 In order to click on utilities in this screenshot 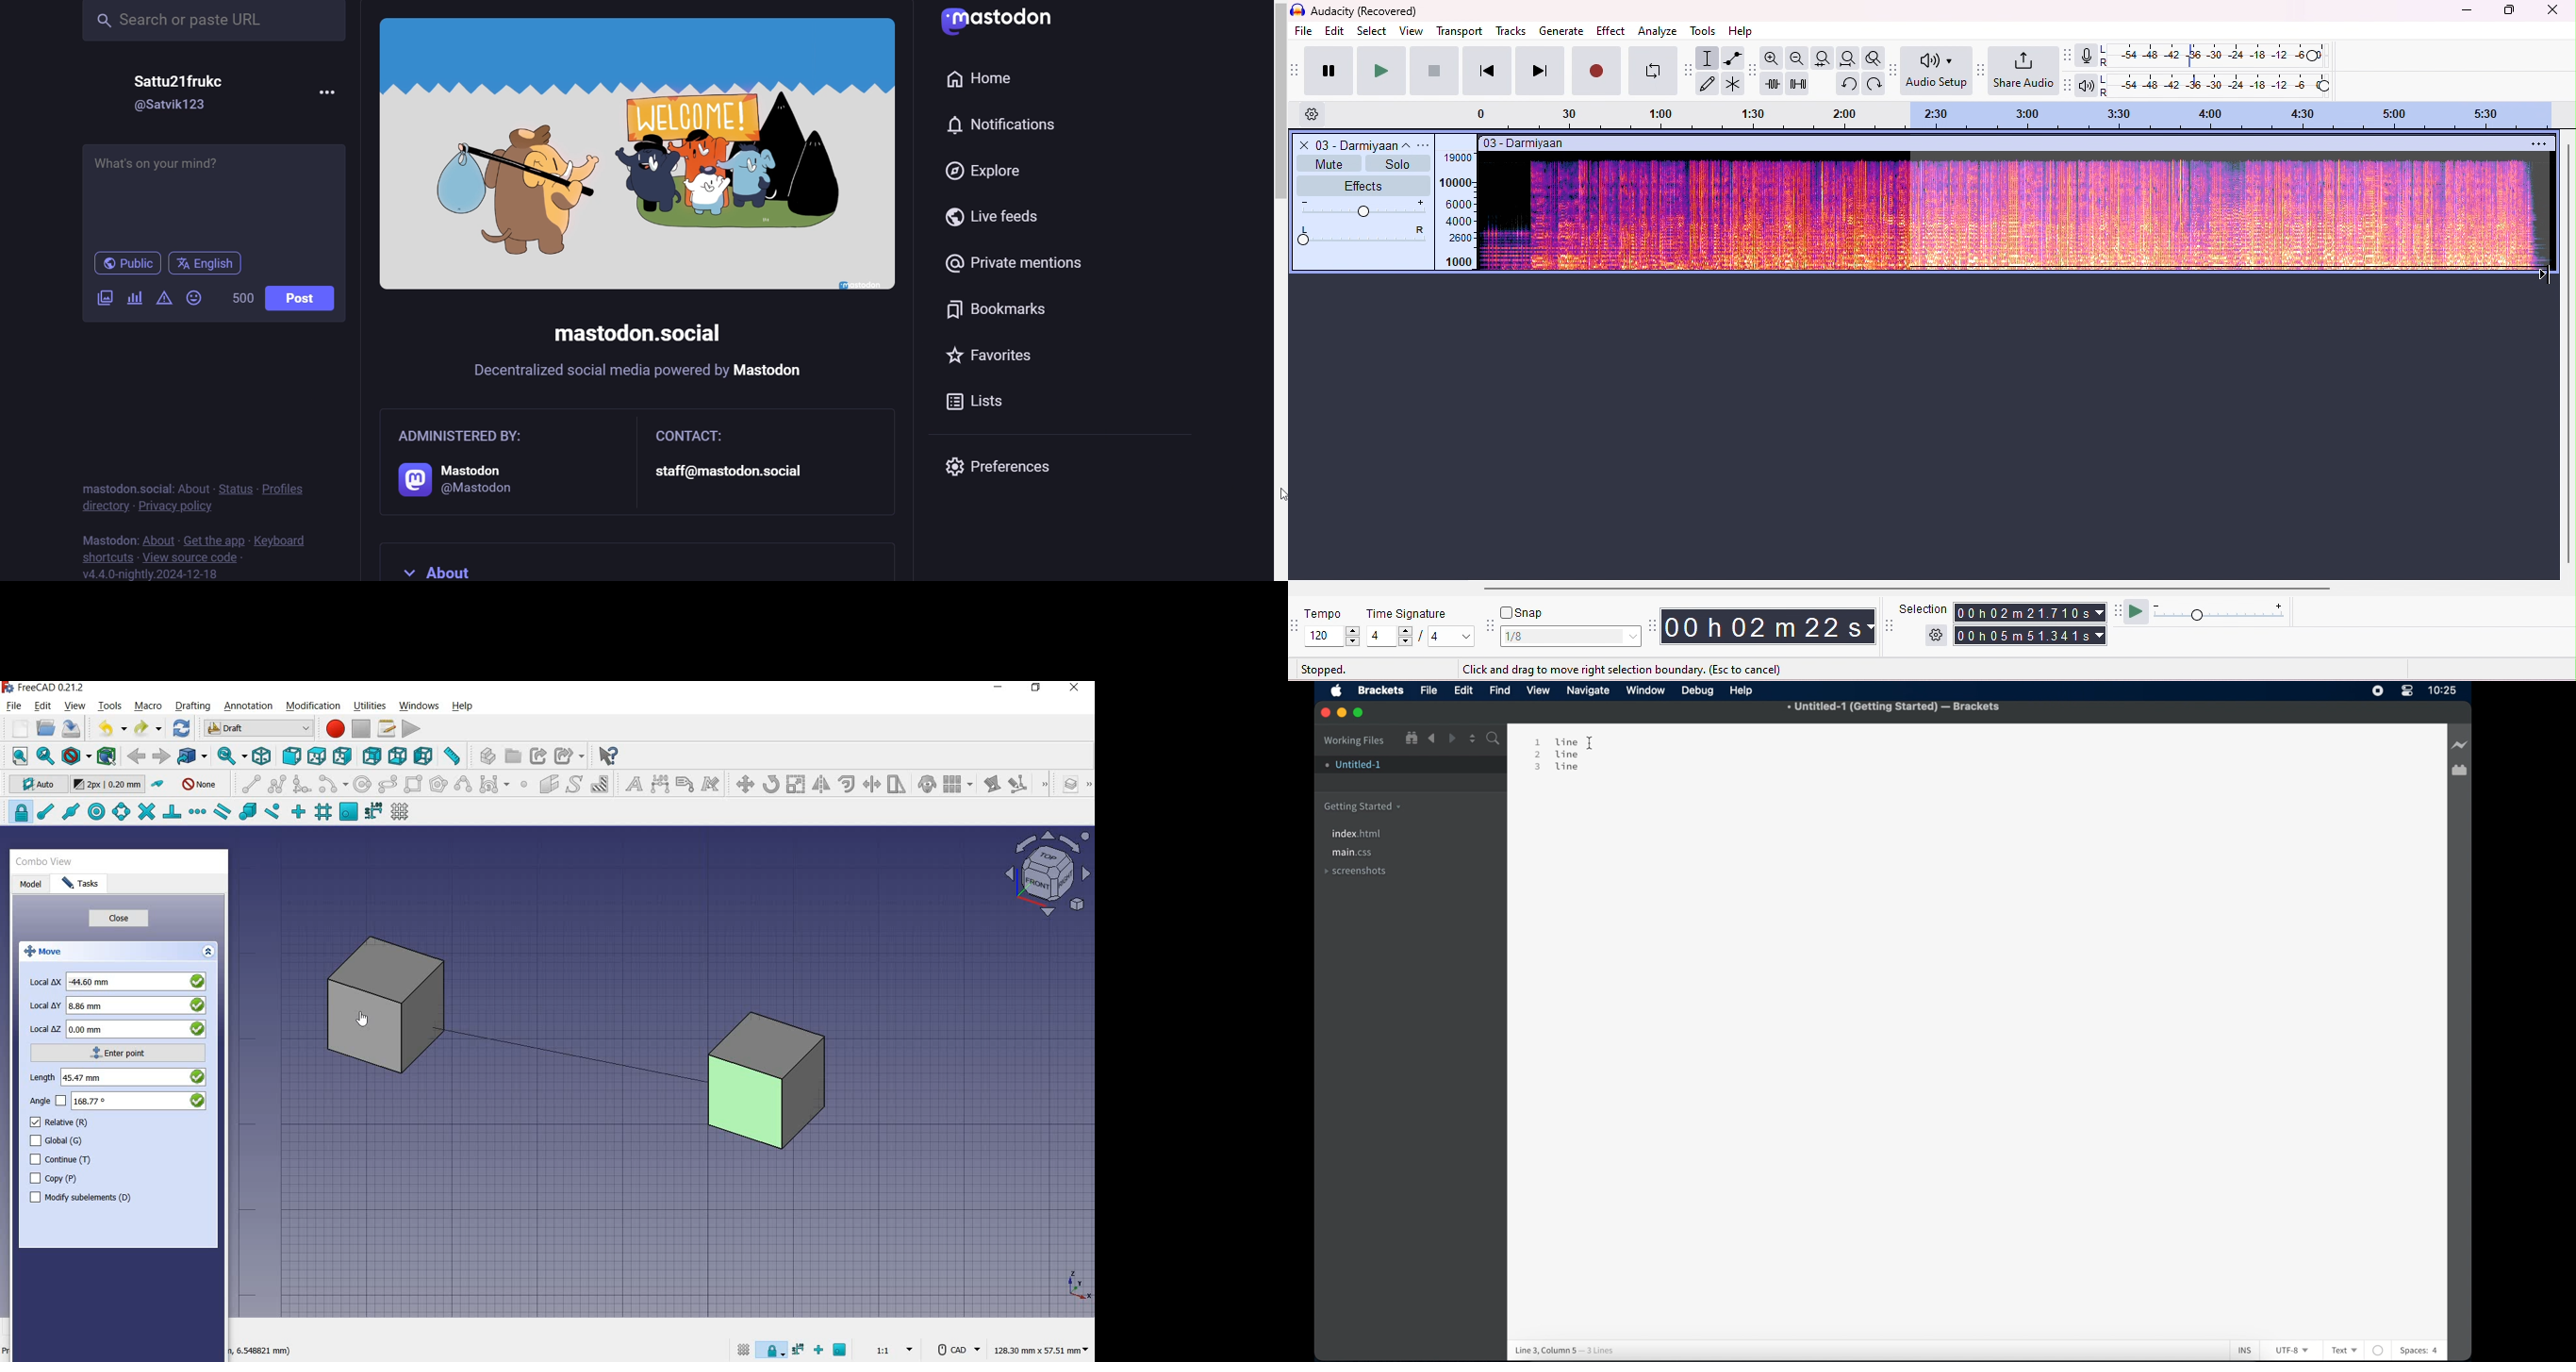, I will do `click(372, 705)`.